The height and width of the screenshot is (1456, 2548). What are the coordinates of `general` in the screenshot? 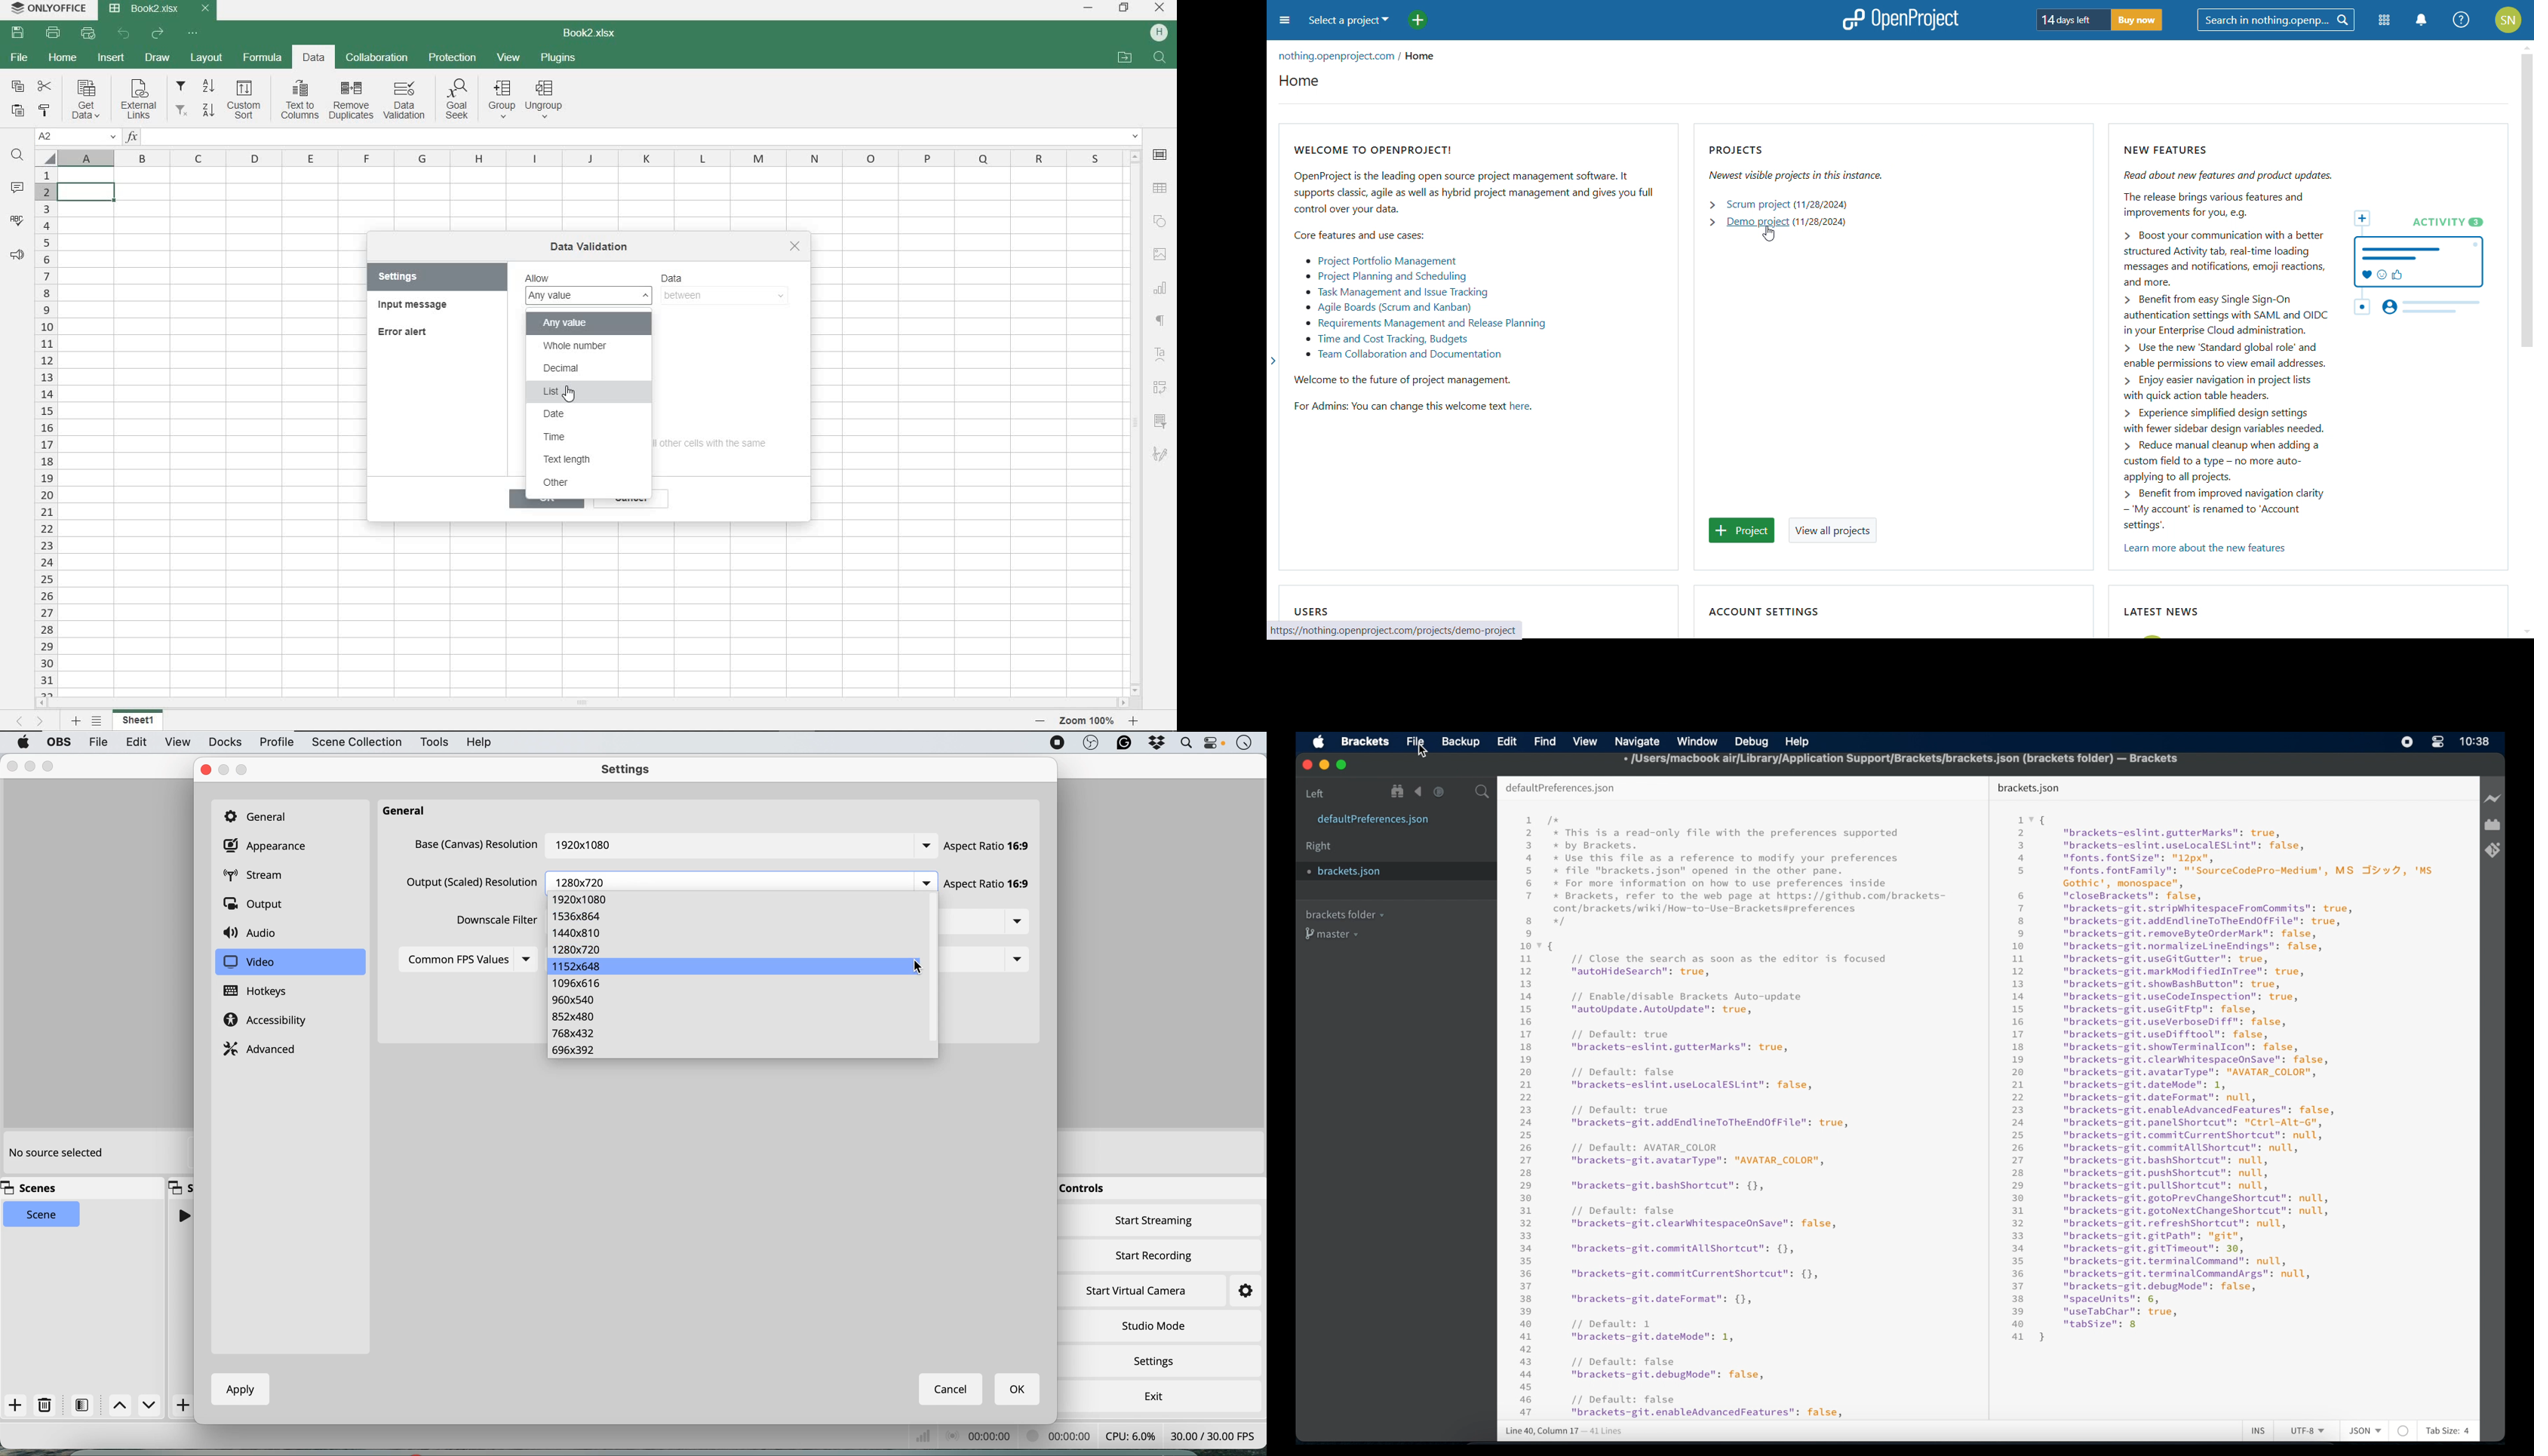 It's located at (261, 815).